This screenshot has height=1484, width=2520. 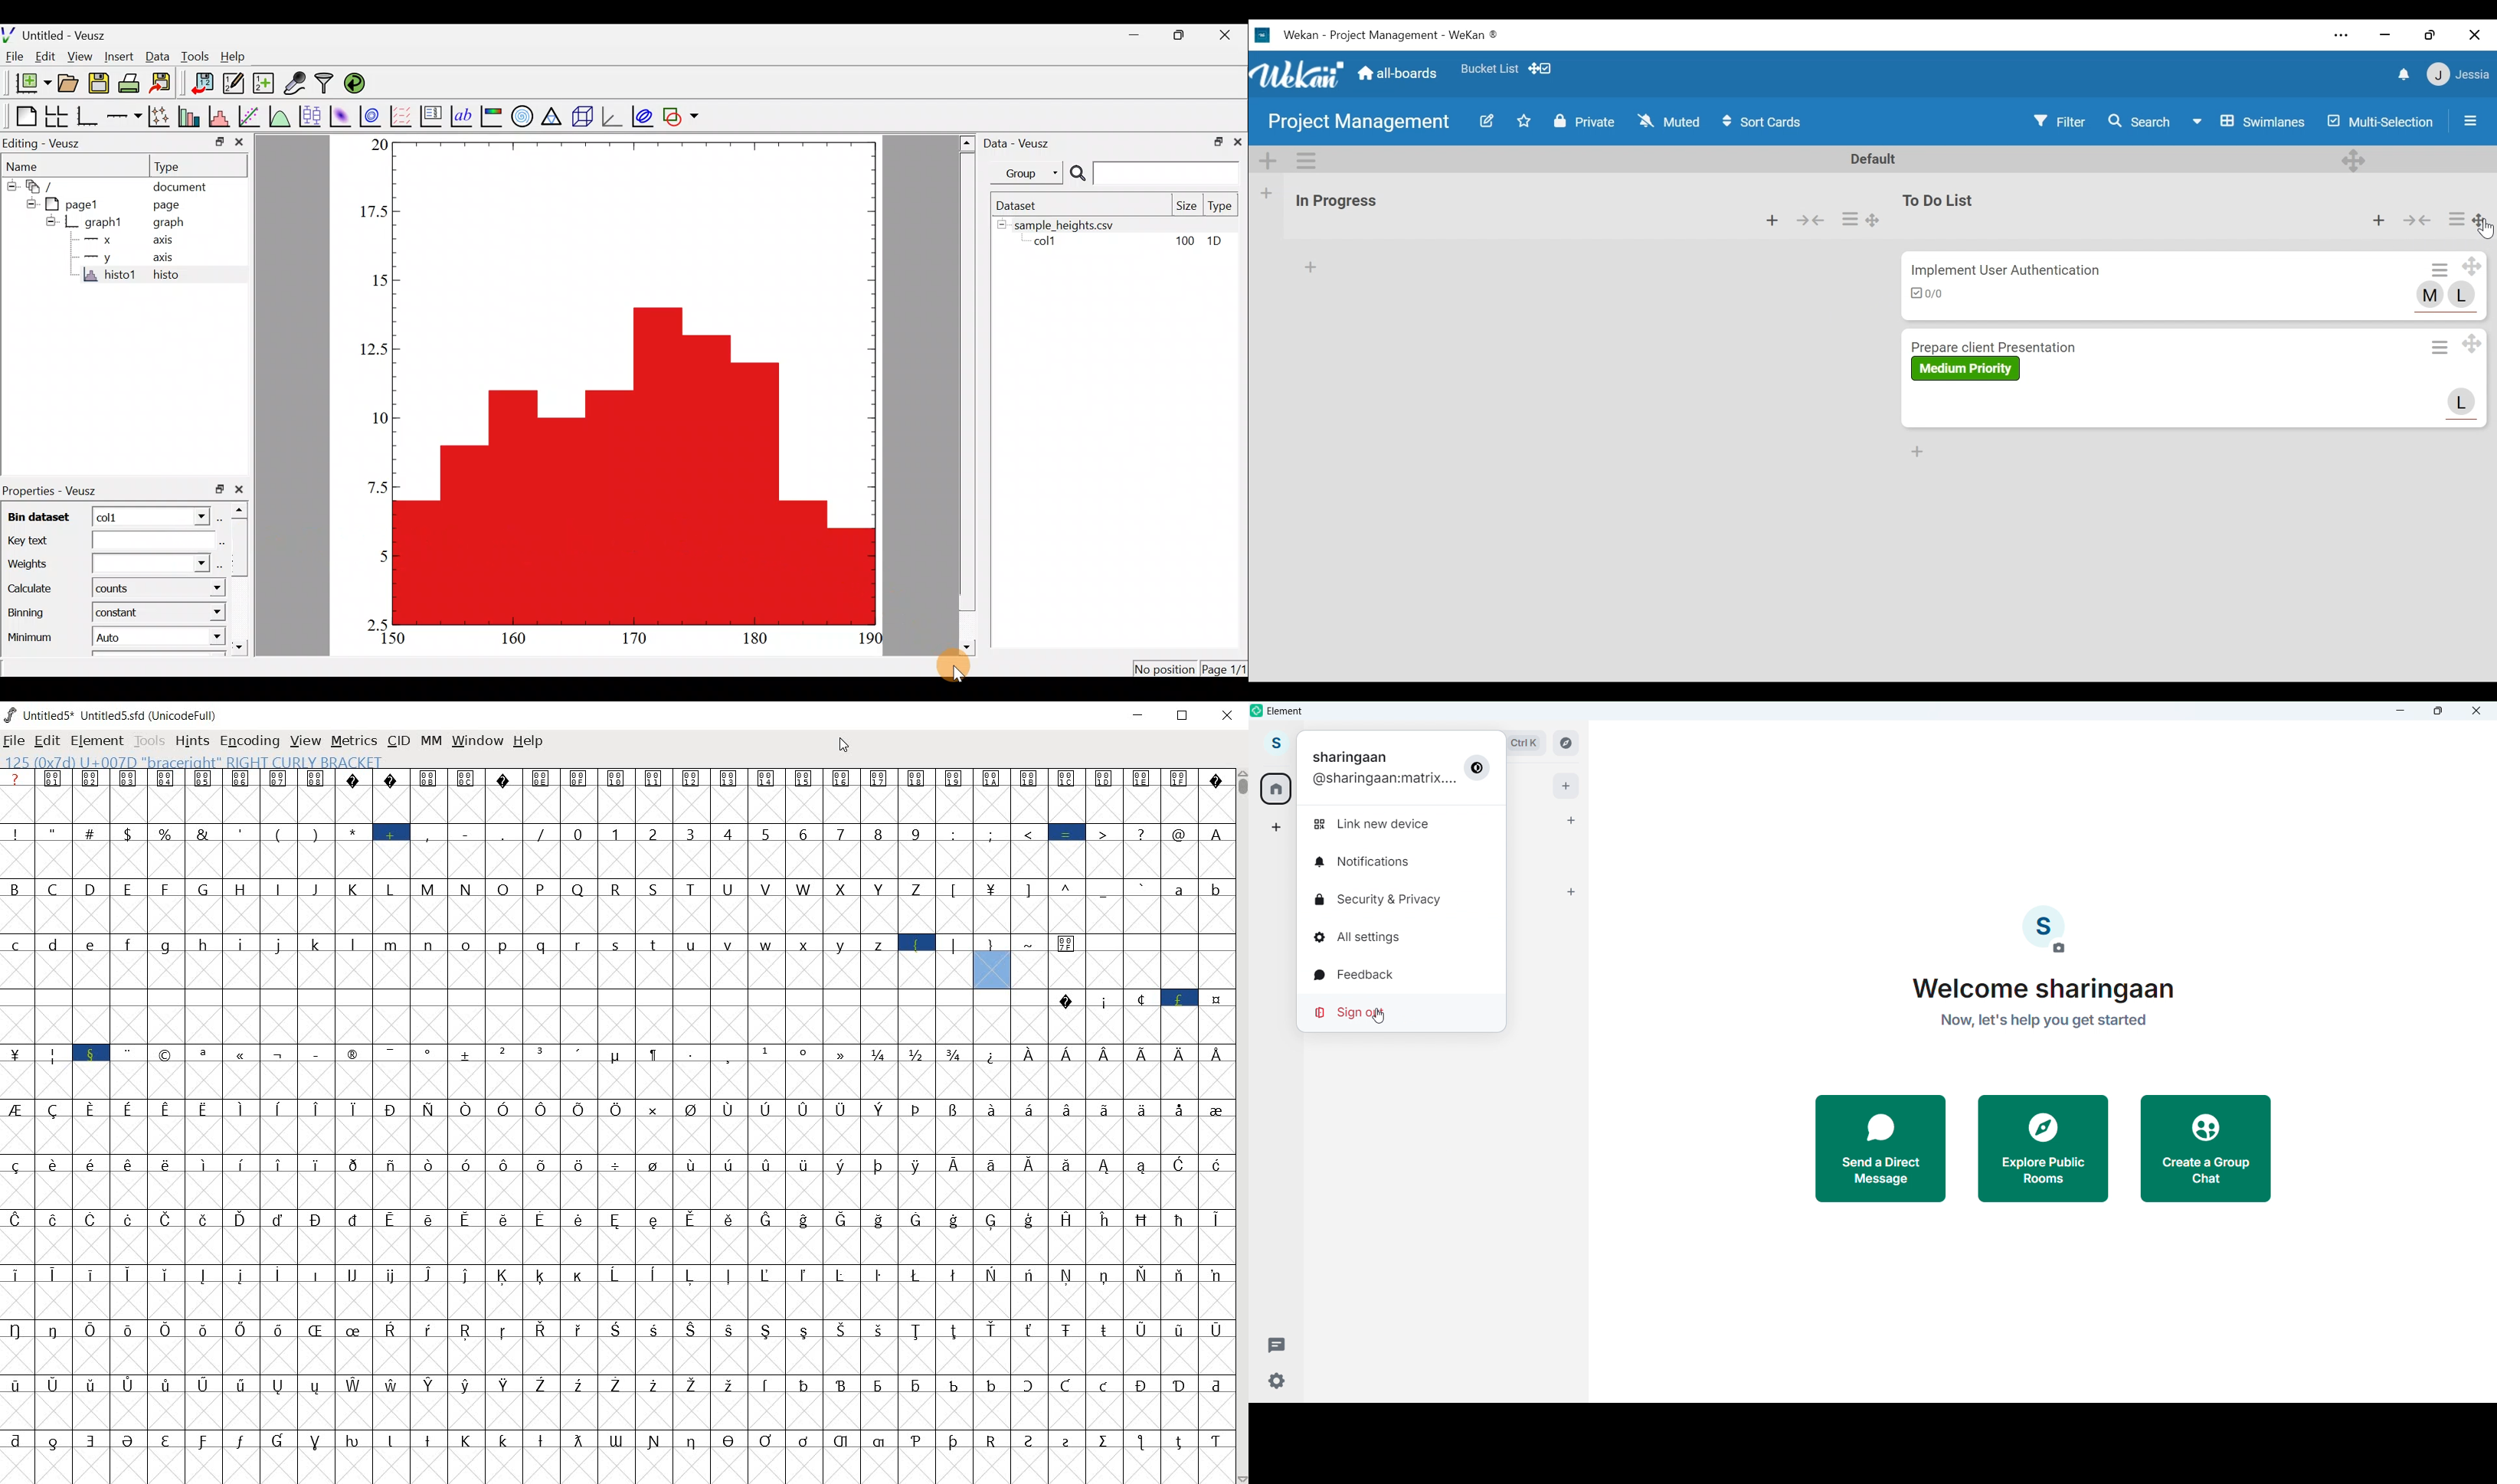 I want to click on Collapse, so click(x=1812, y=220).